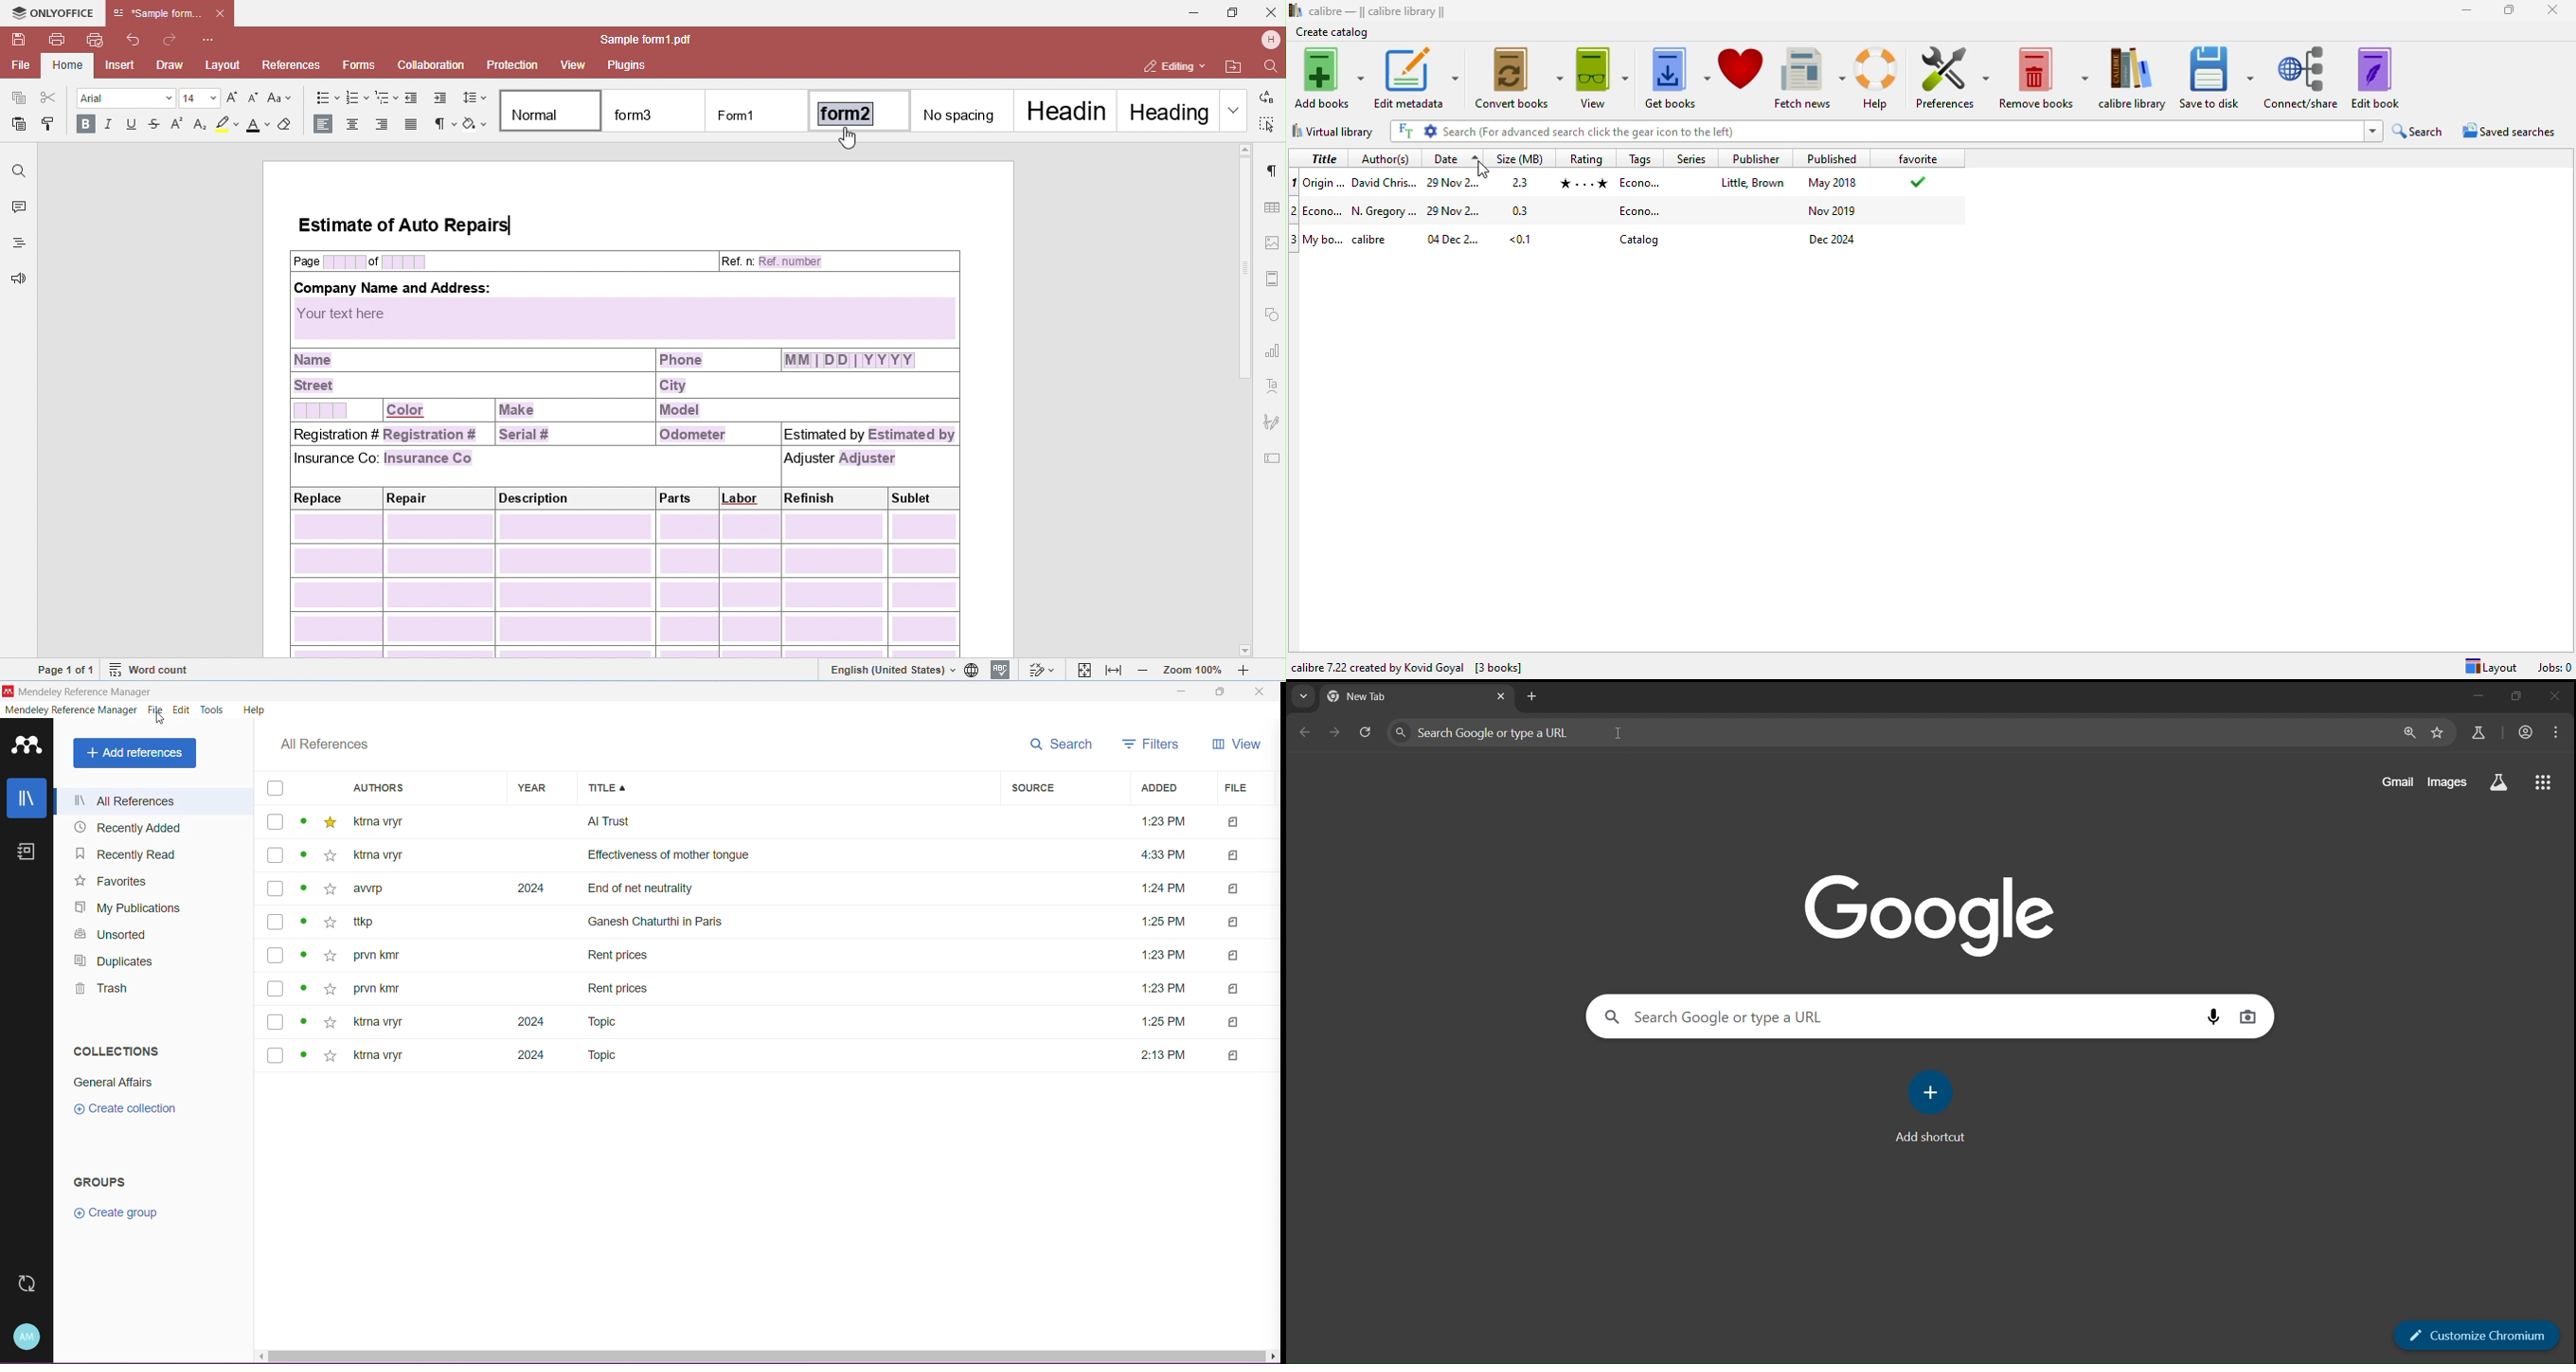  Describe the element at coordinates (426, 787) in the screenshot. I see `Authors` at that location.